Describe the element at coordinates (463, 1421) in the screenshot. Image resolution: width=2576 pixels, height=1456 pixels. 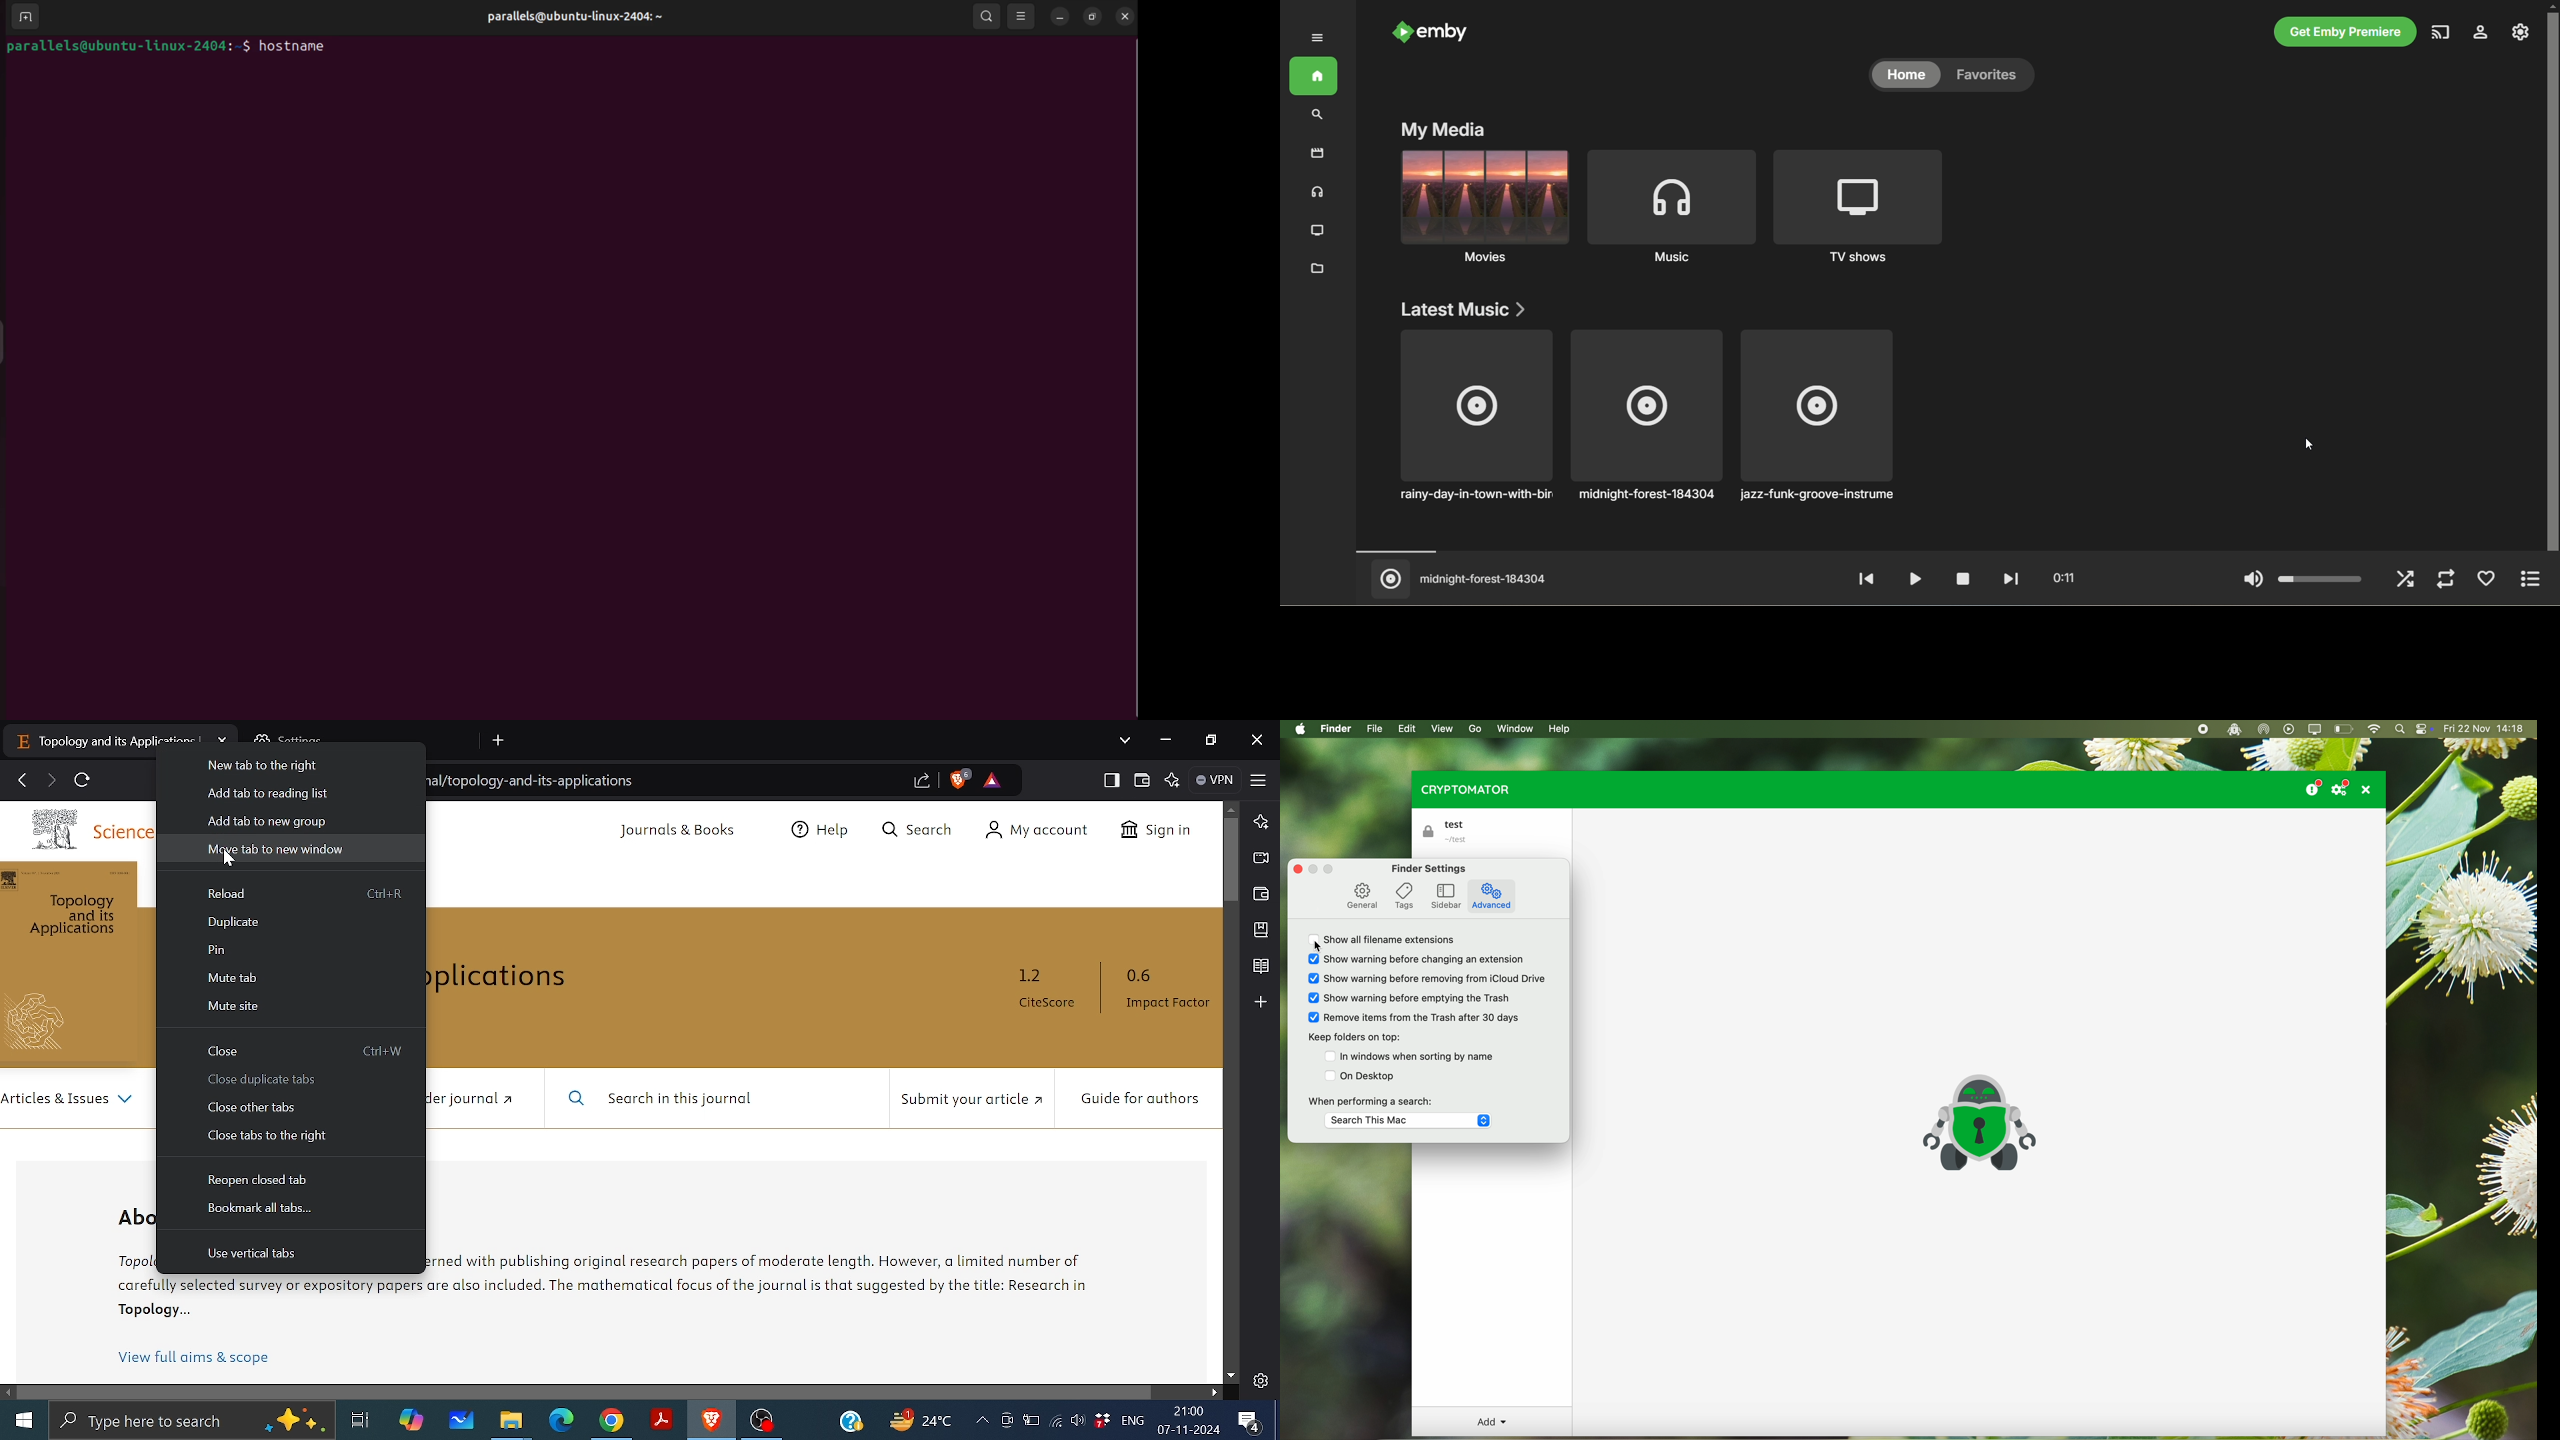
I see `Whiteboard` at that location.